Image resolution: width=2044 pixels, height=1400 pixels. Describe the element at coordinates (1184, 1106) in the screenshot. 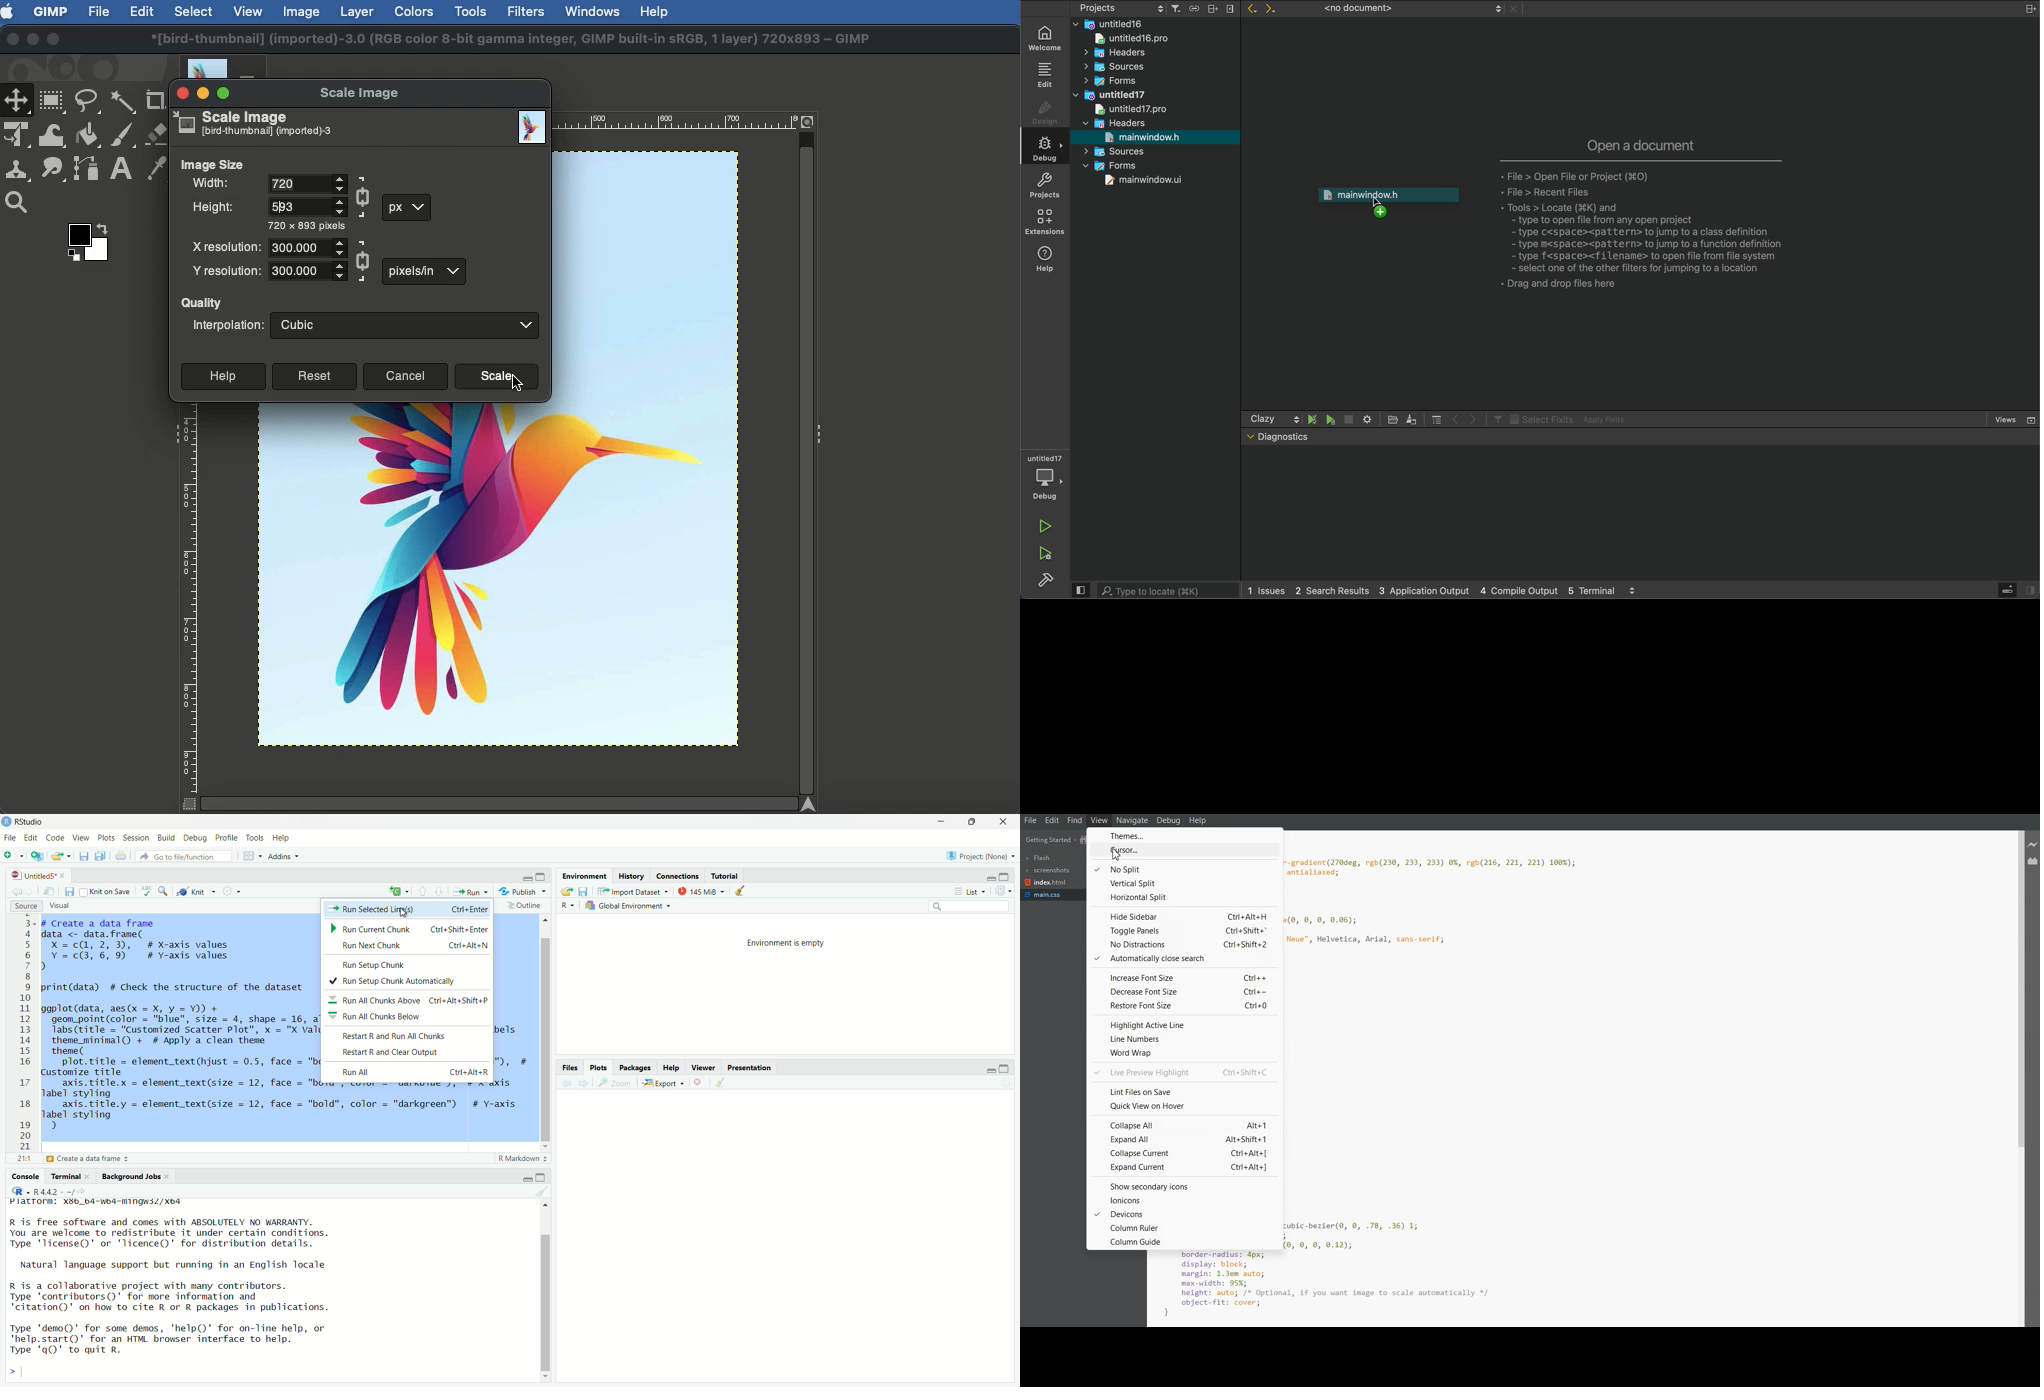

I see `Quick View on Hover` at that location.